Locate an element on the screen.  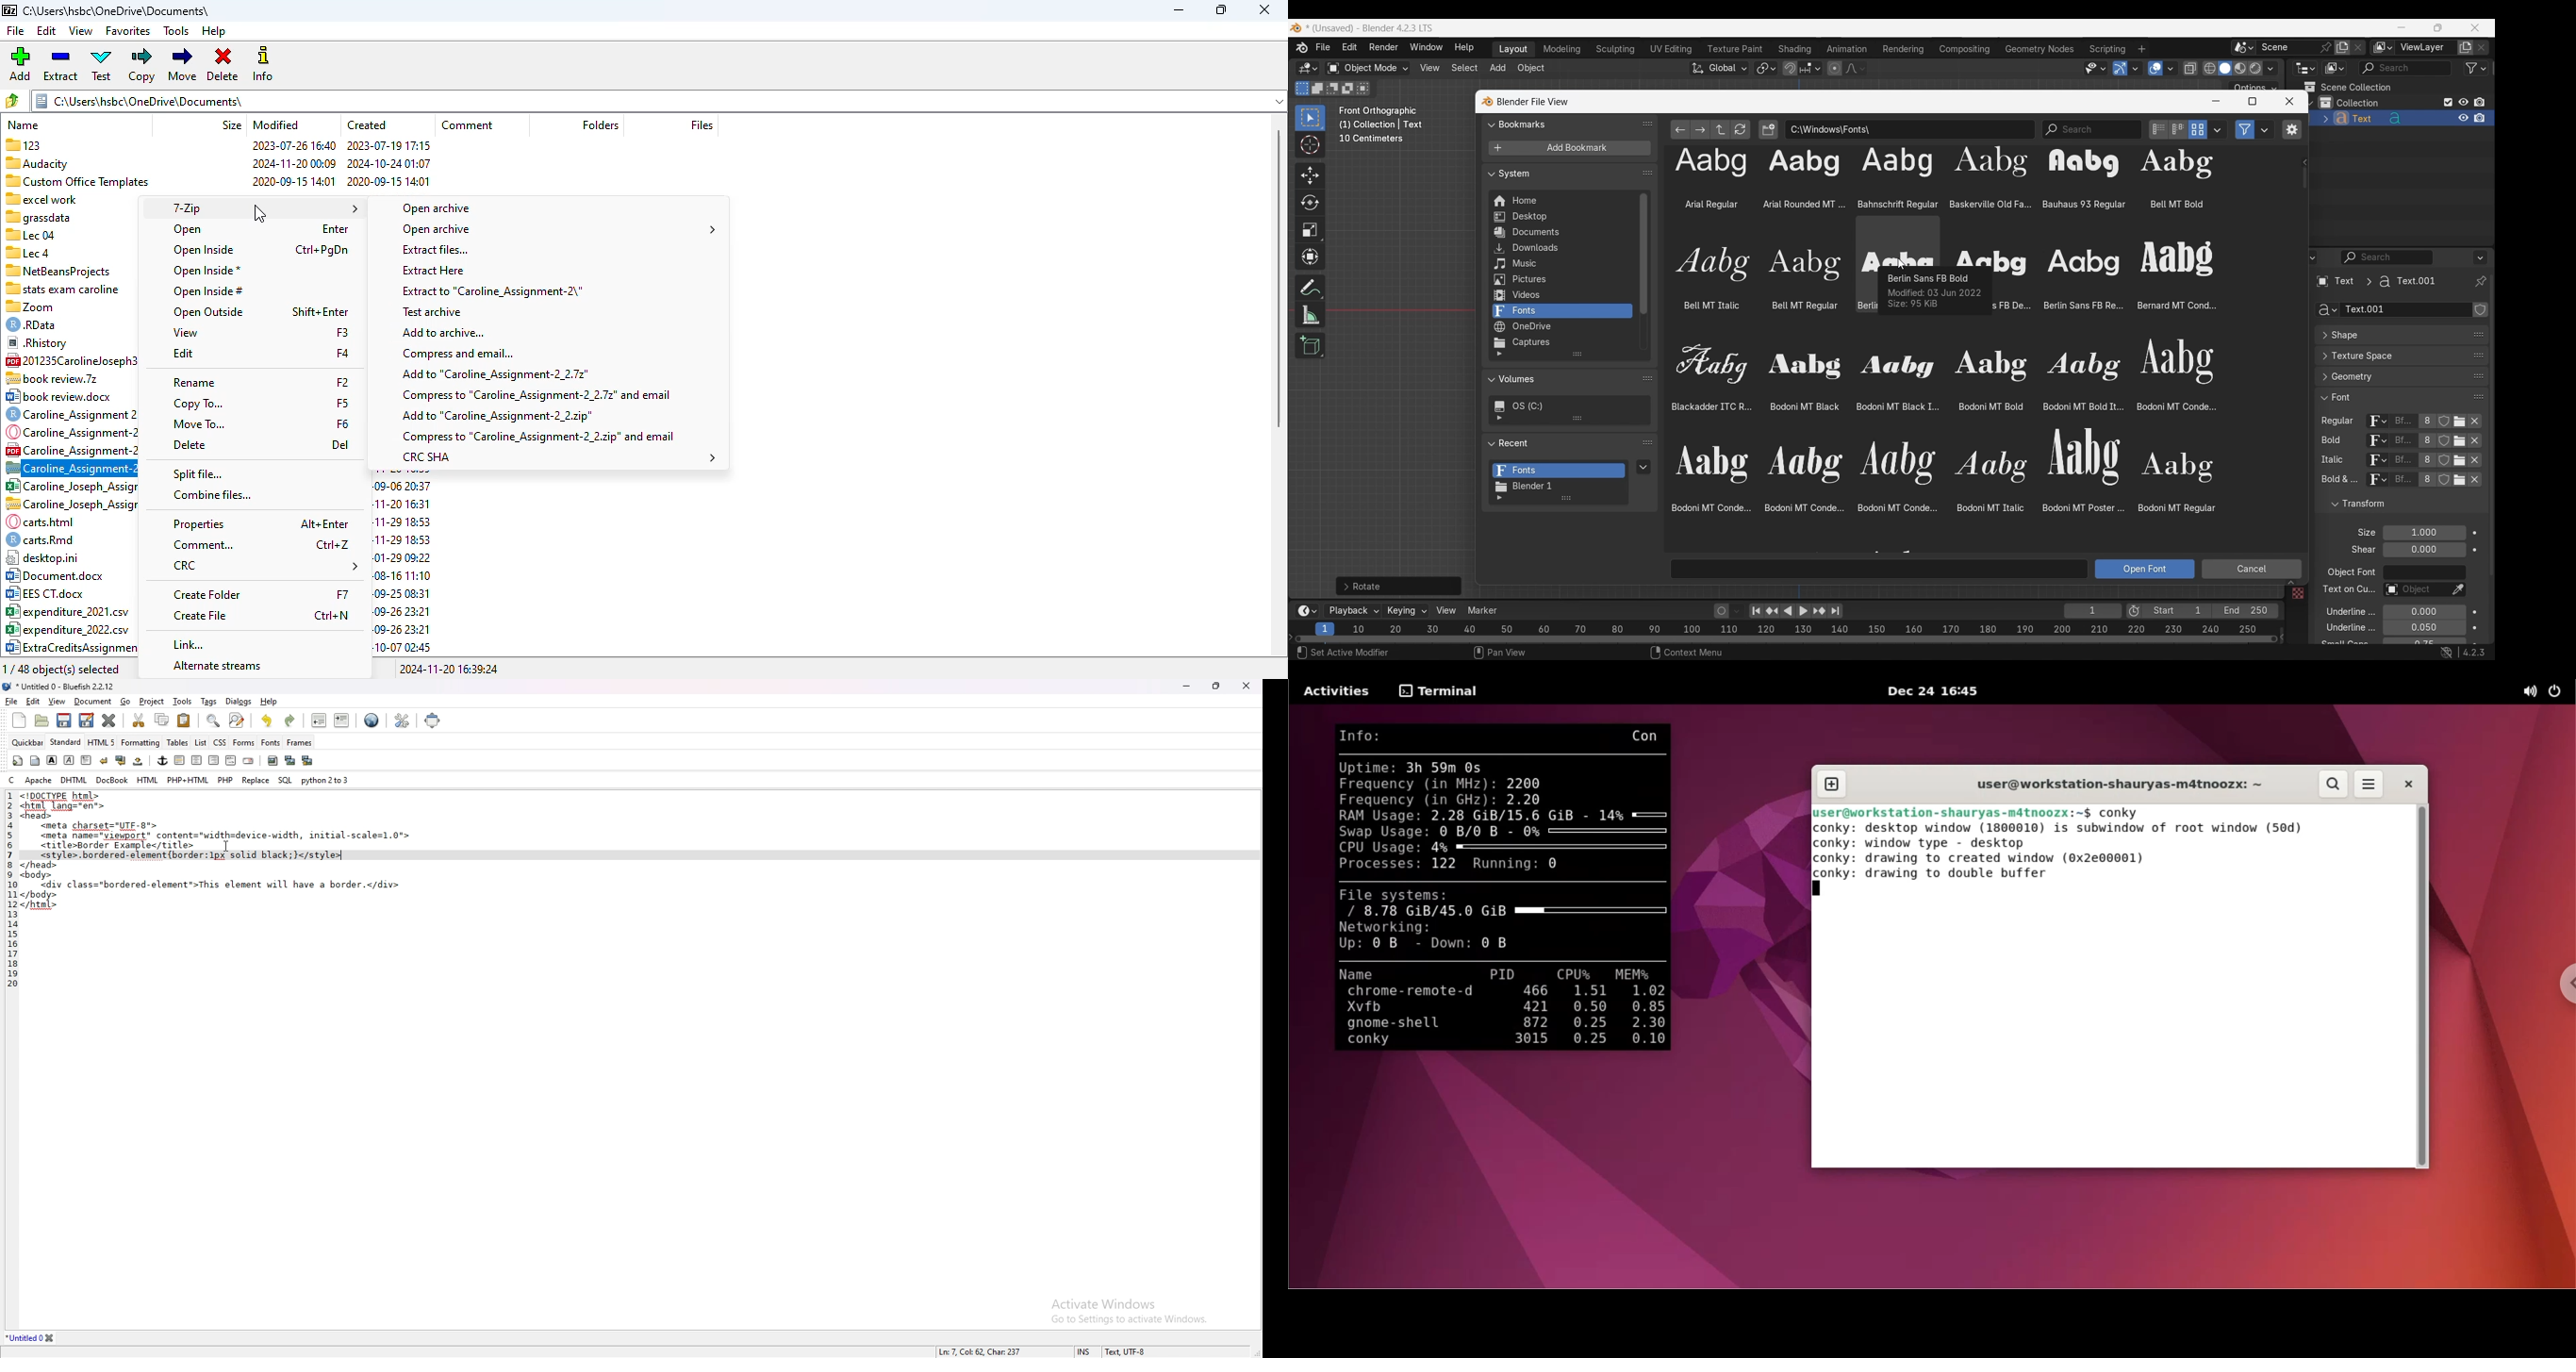
Toggle pin ID is located at coordinates (2480, 282).